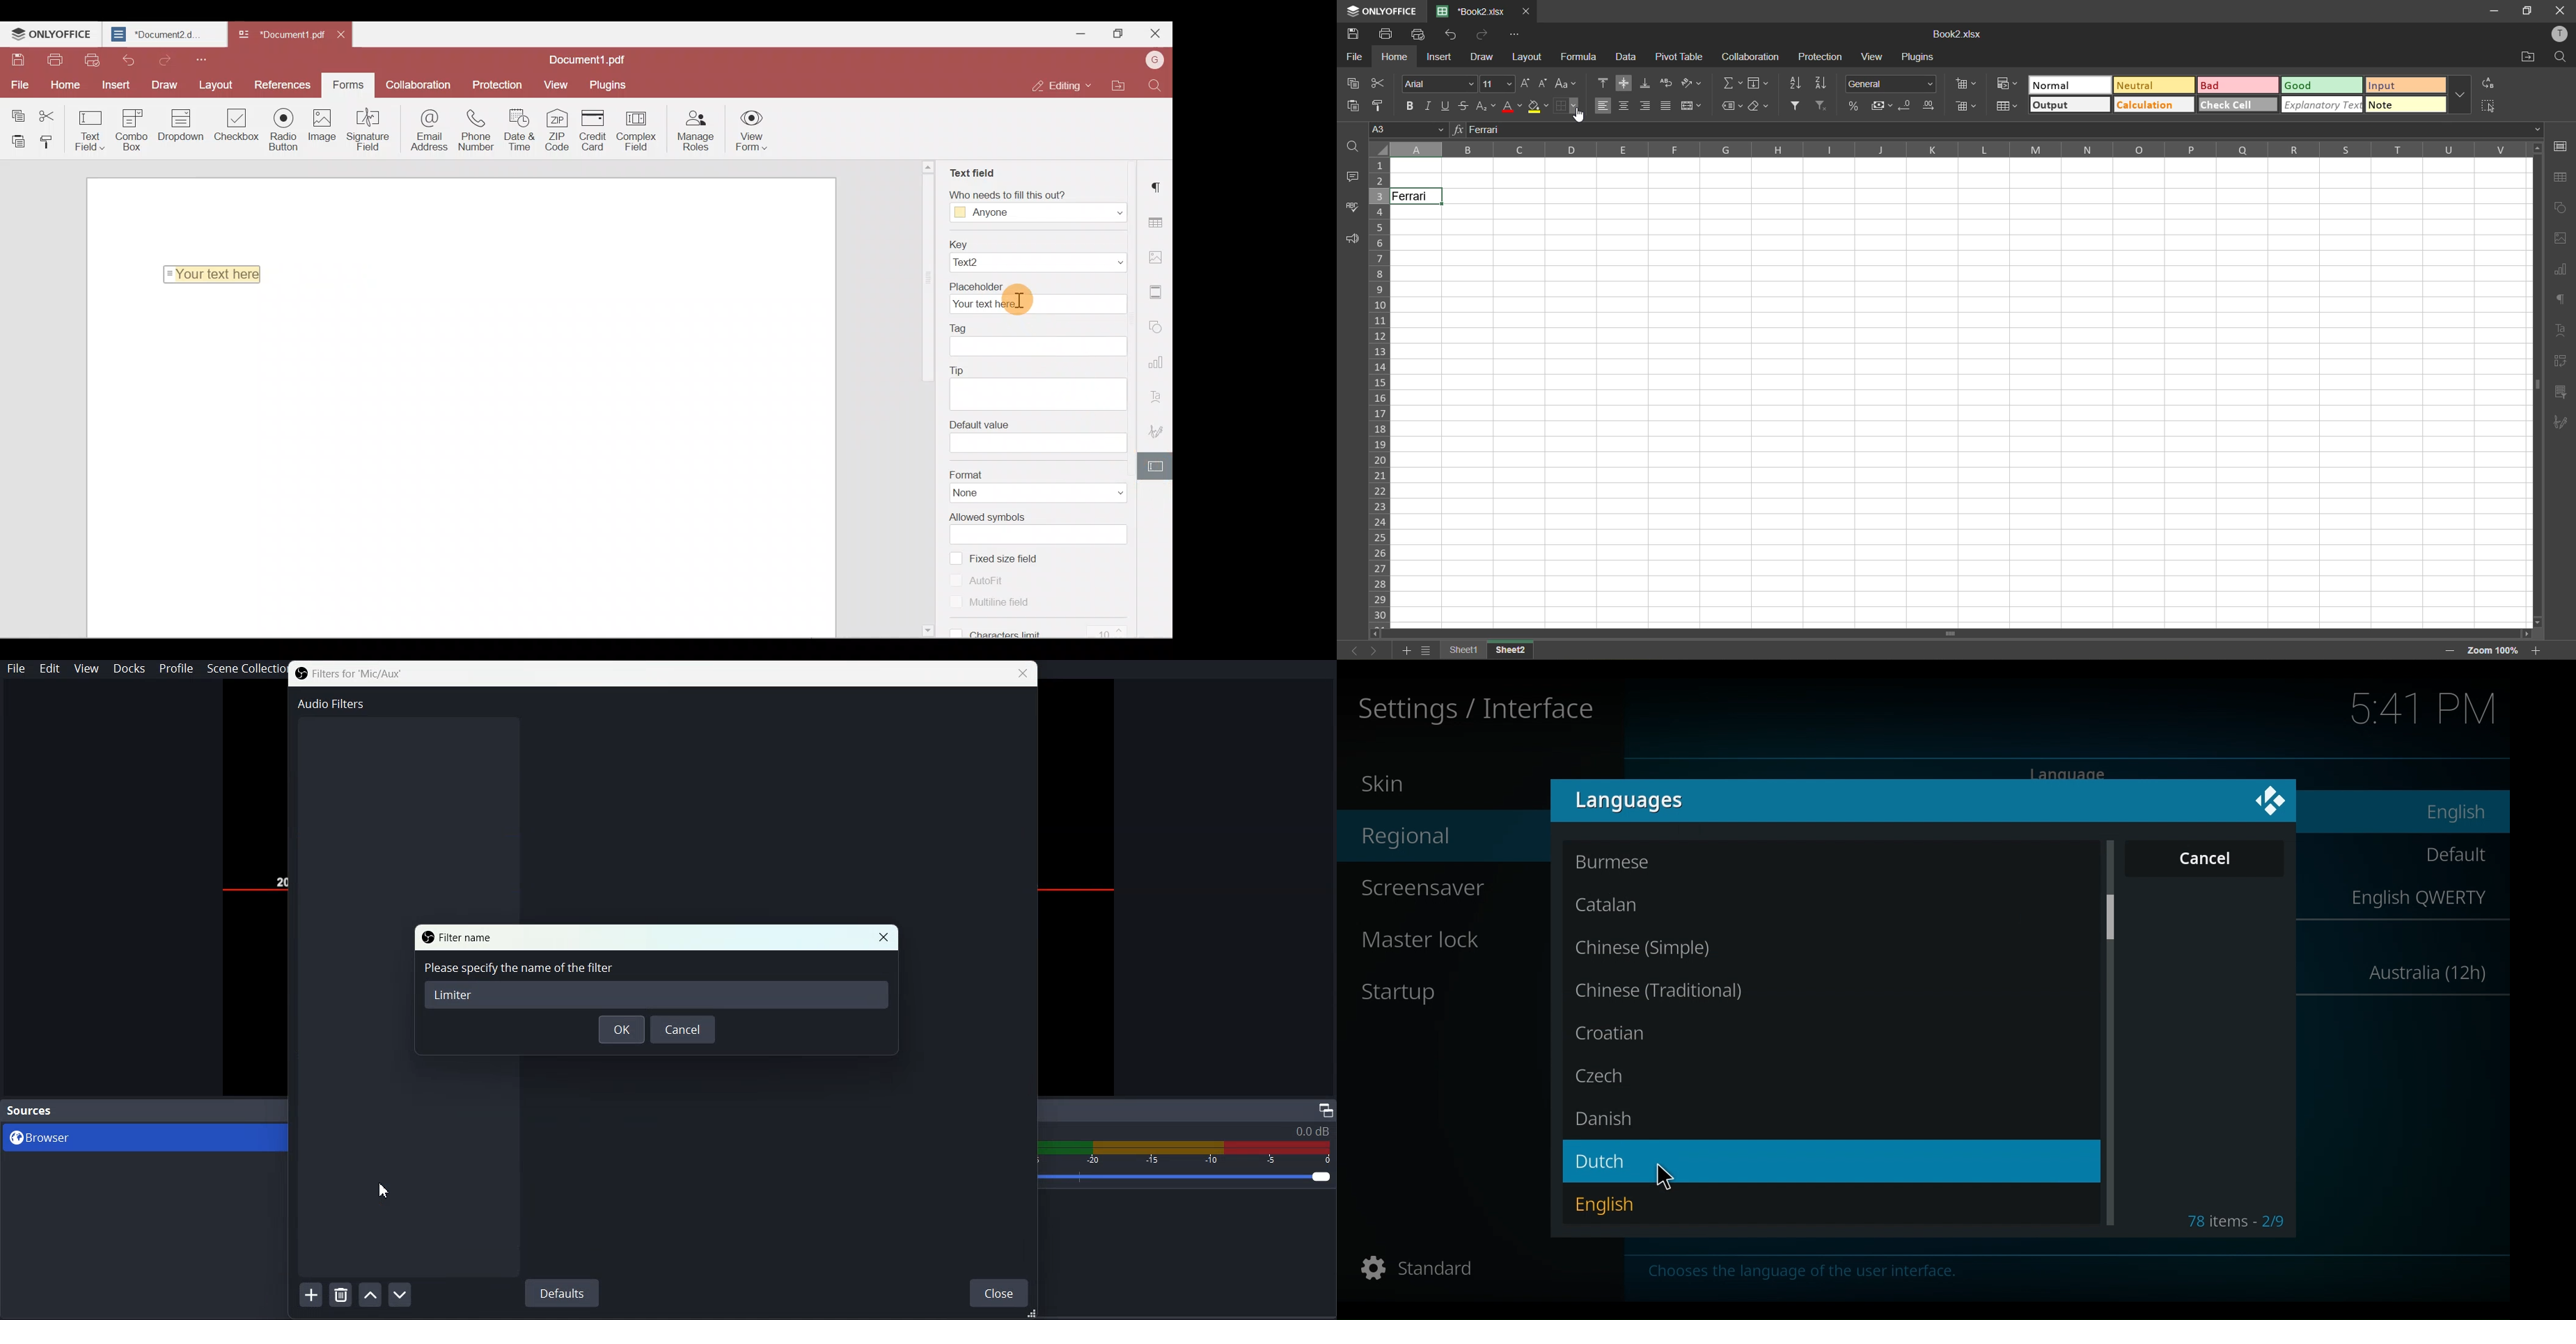 Image resolution: width=2576 pixels, height=1344 pixels. Describe the element at coordinates (1627, 58) in the screenshot. I see `data` at that location.